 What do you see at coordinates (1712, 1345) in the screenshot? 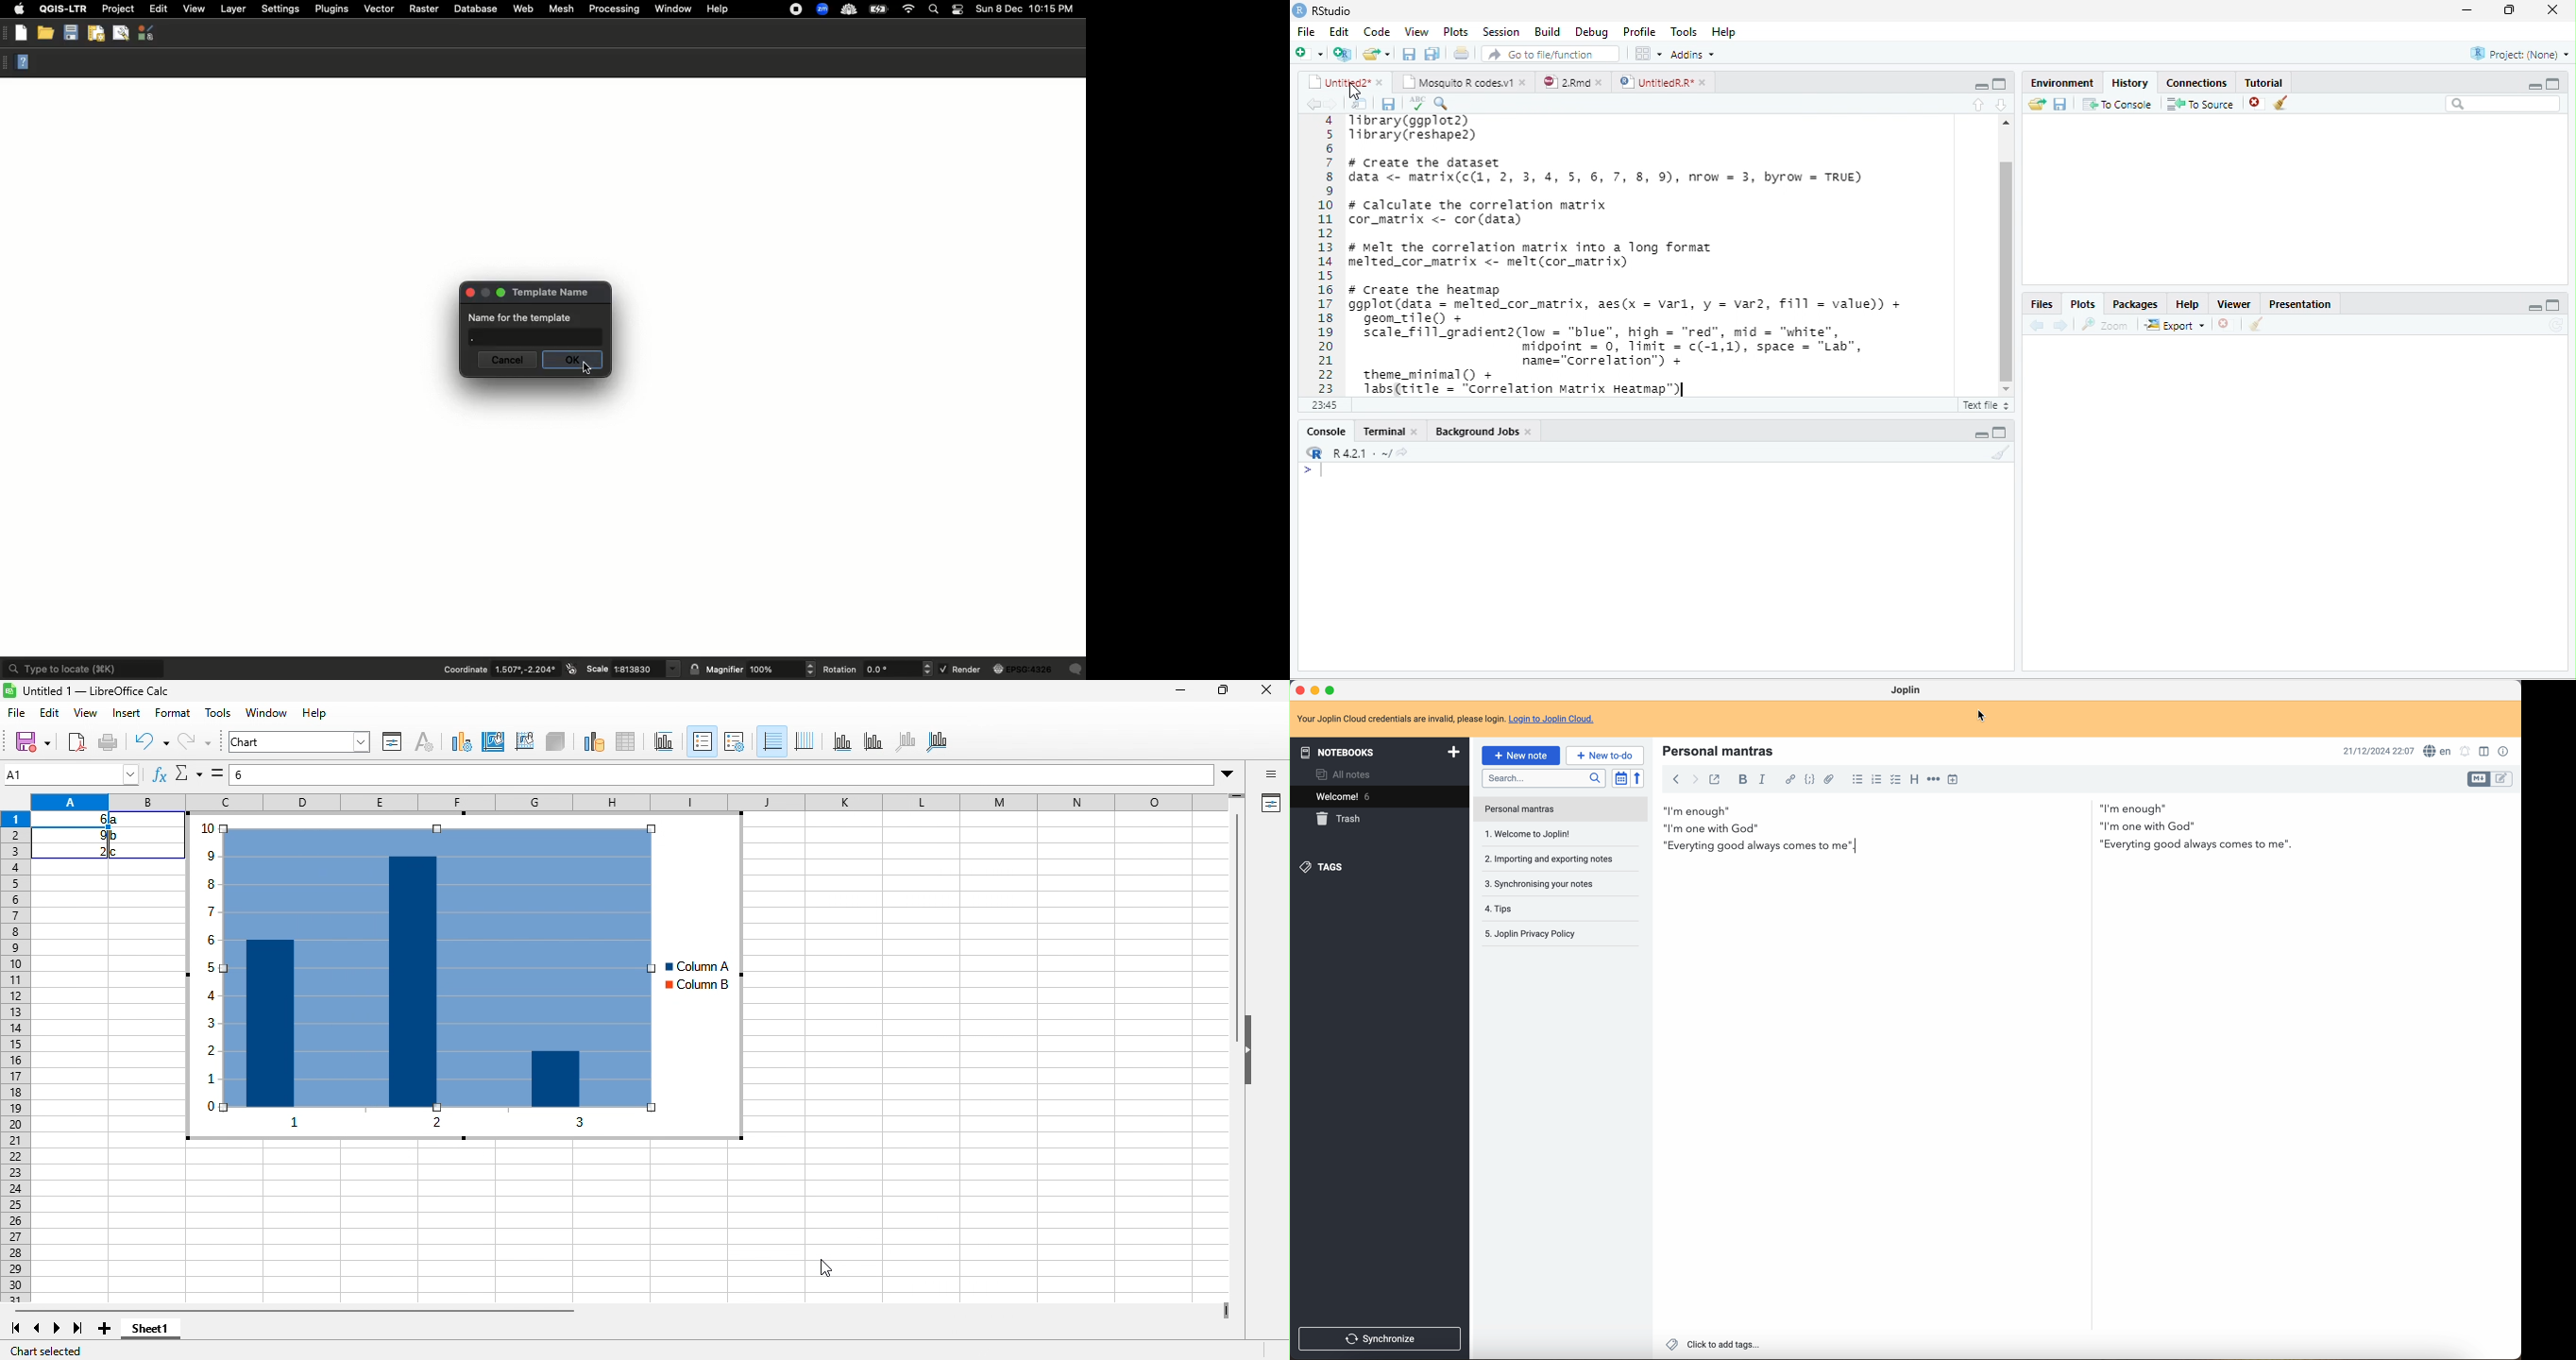
I see `click to add tags` at bounding box center [1712, 1345].